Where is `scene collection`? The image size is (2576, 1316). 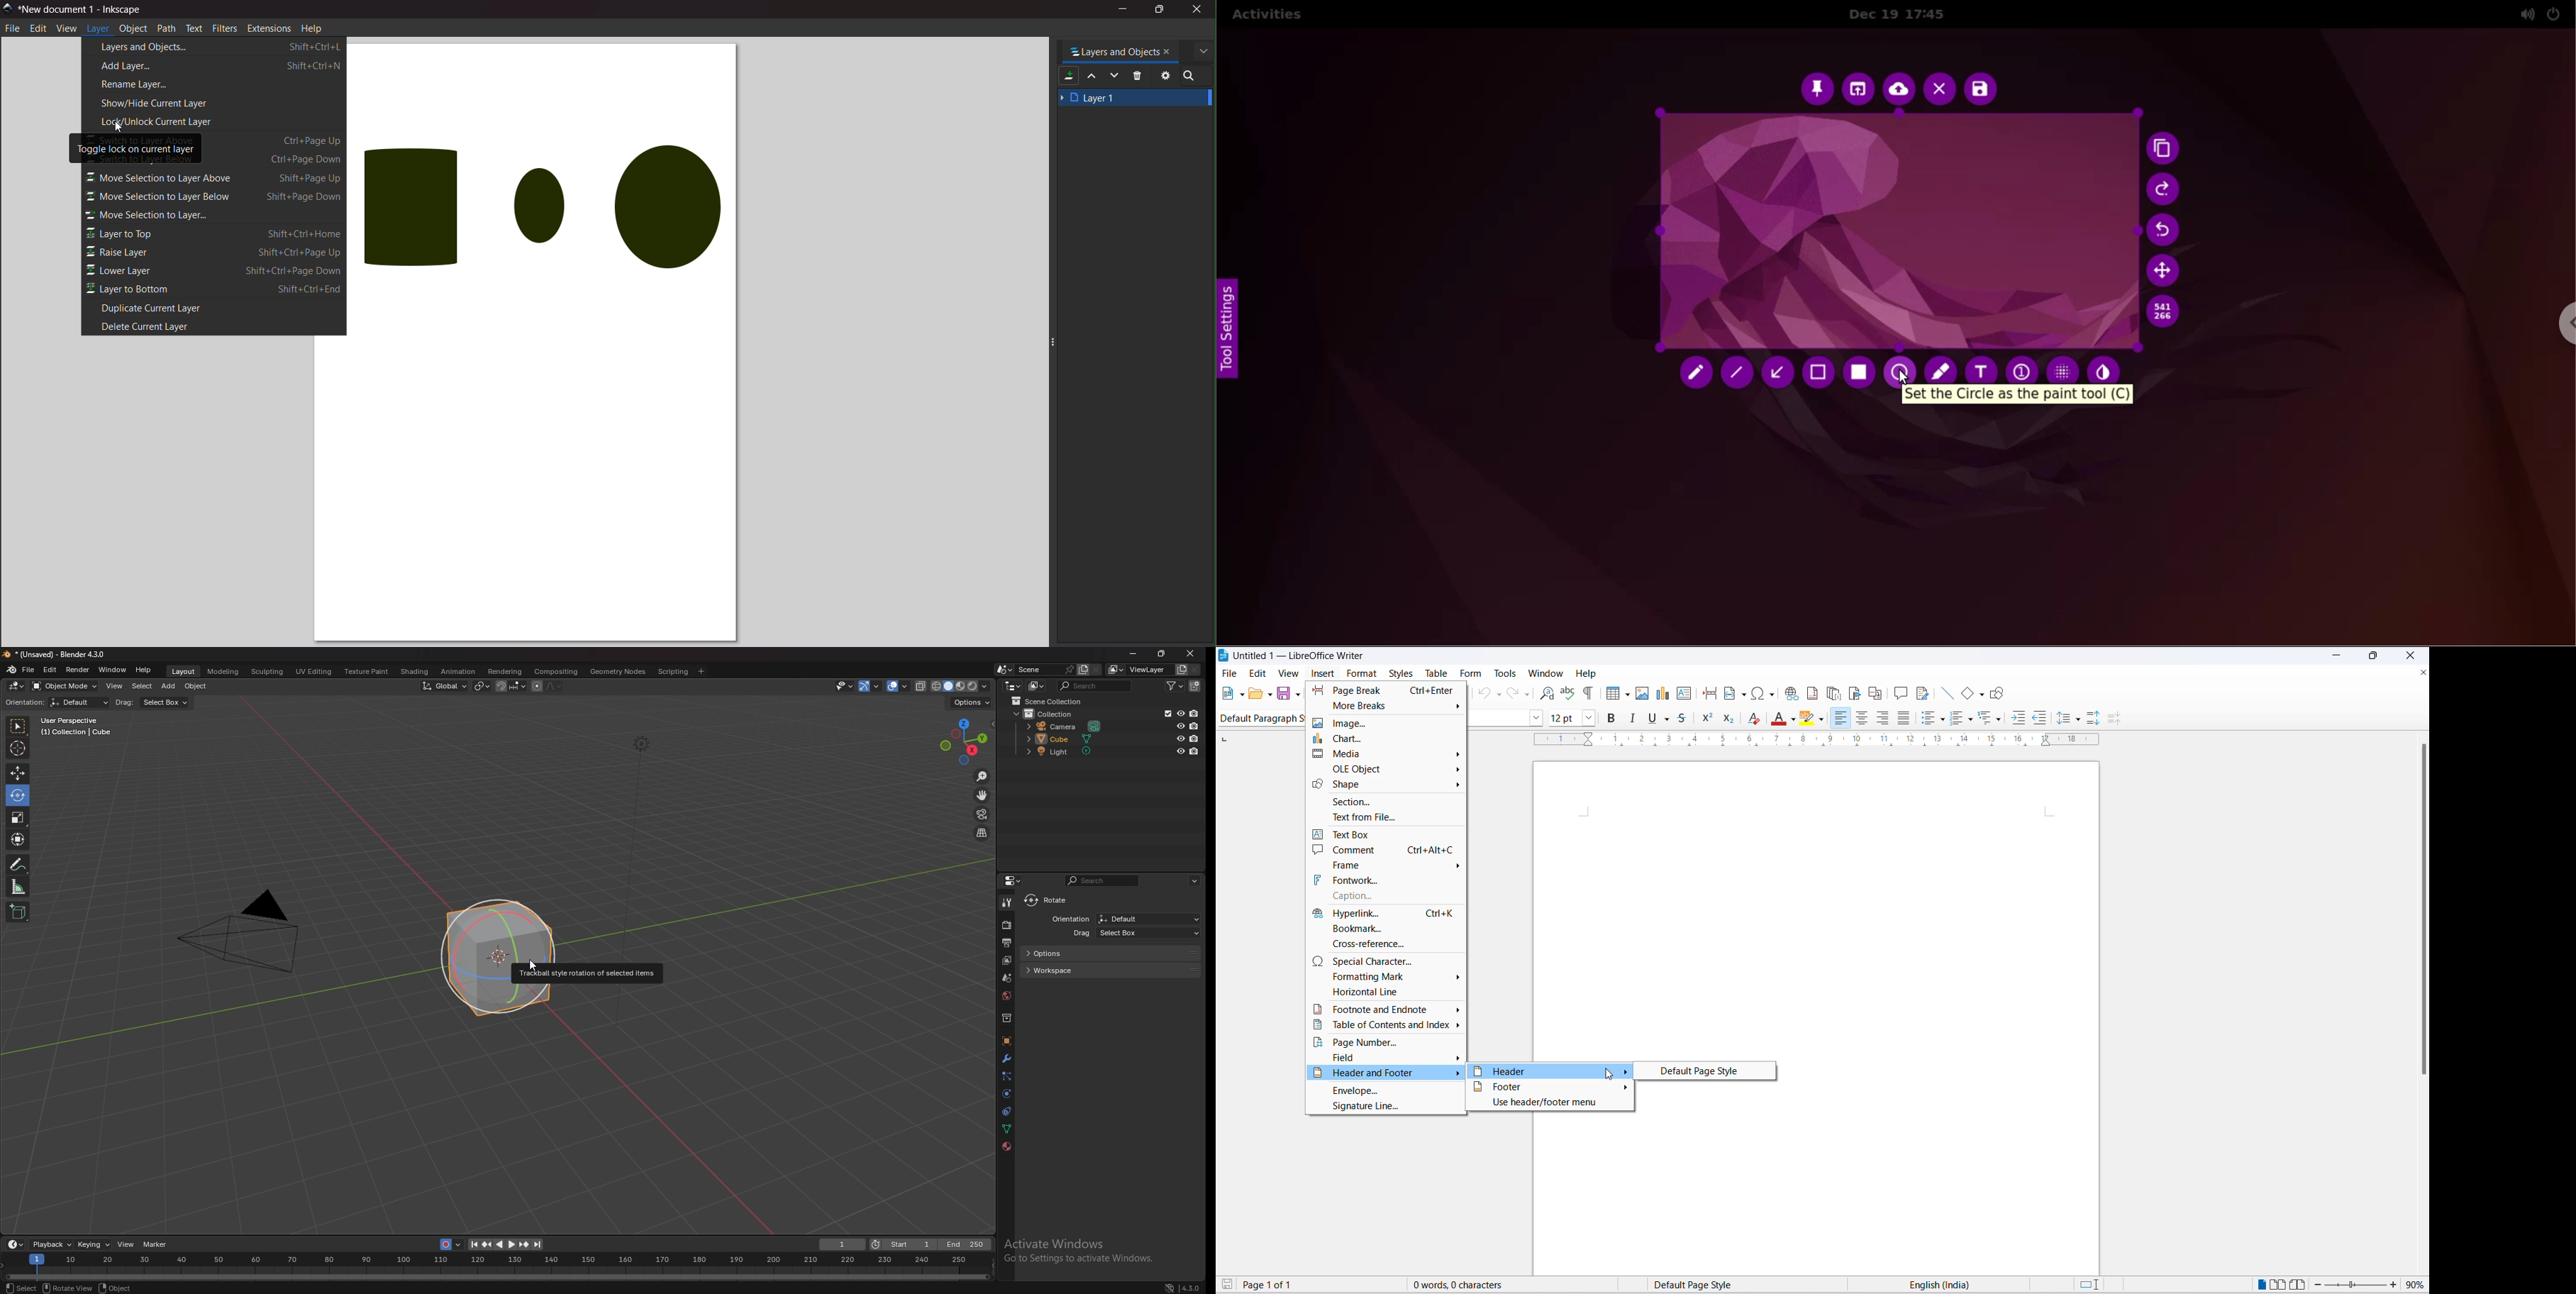
scene collection is located at coordinates (1050, 701).